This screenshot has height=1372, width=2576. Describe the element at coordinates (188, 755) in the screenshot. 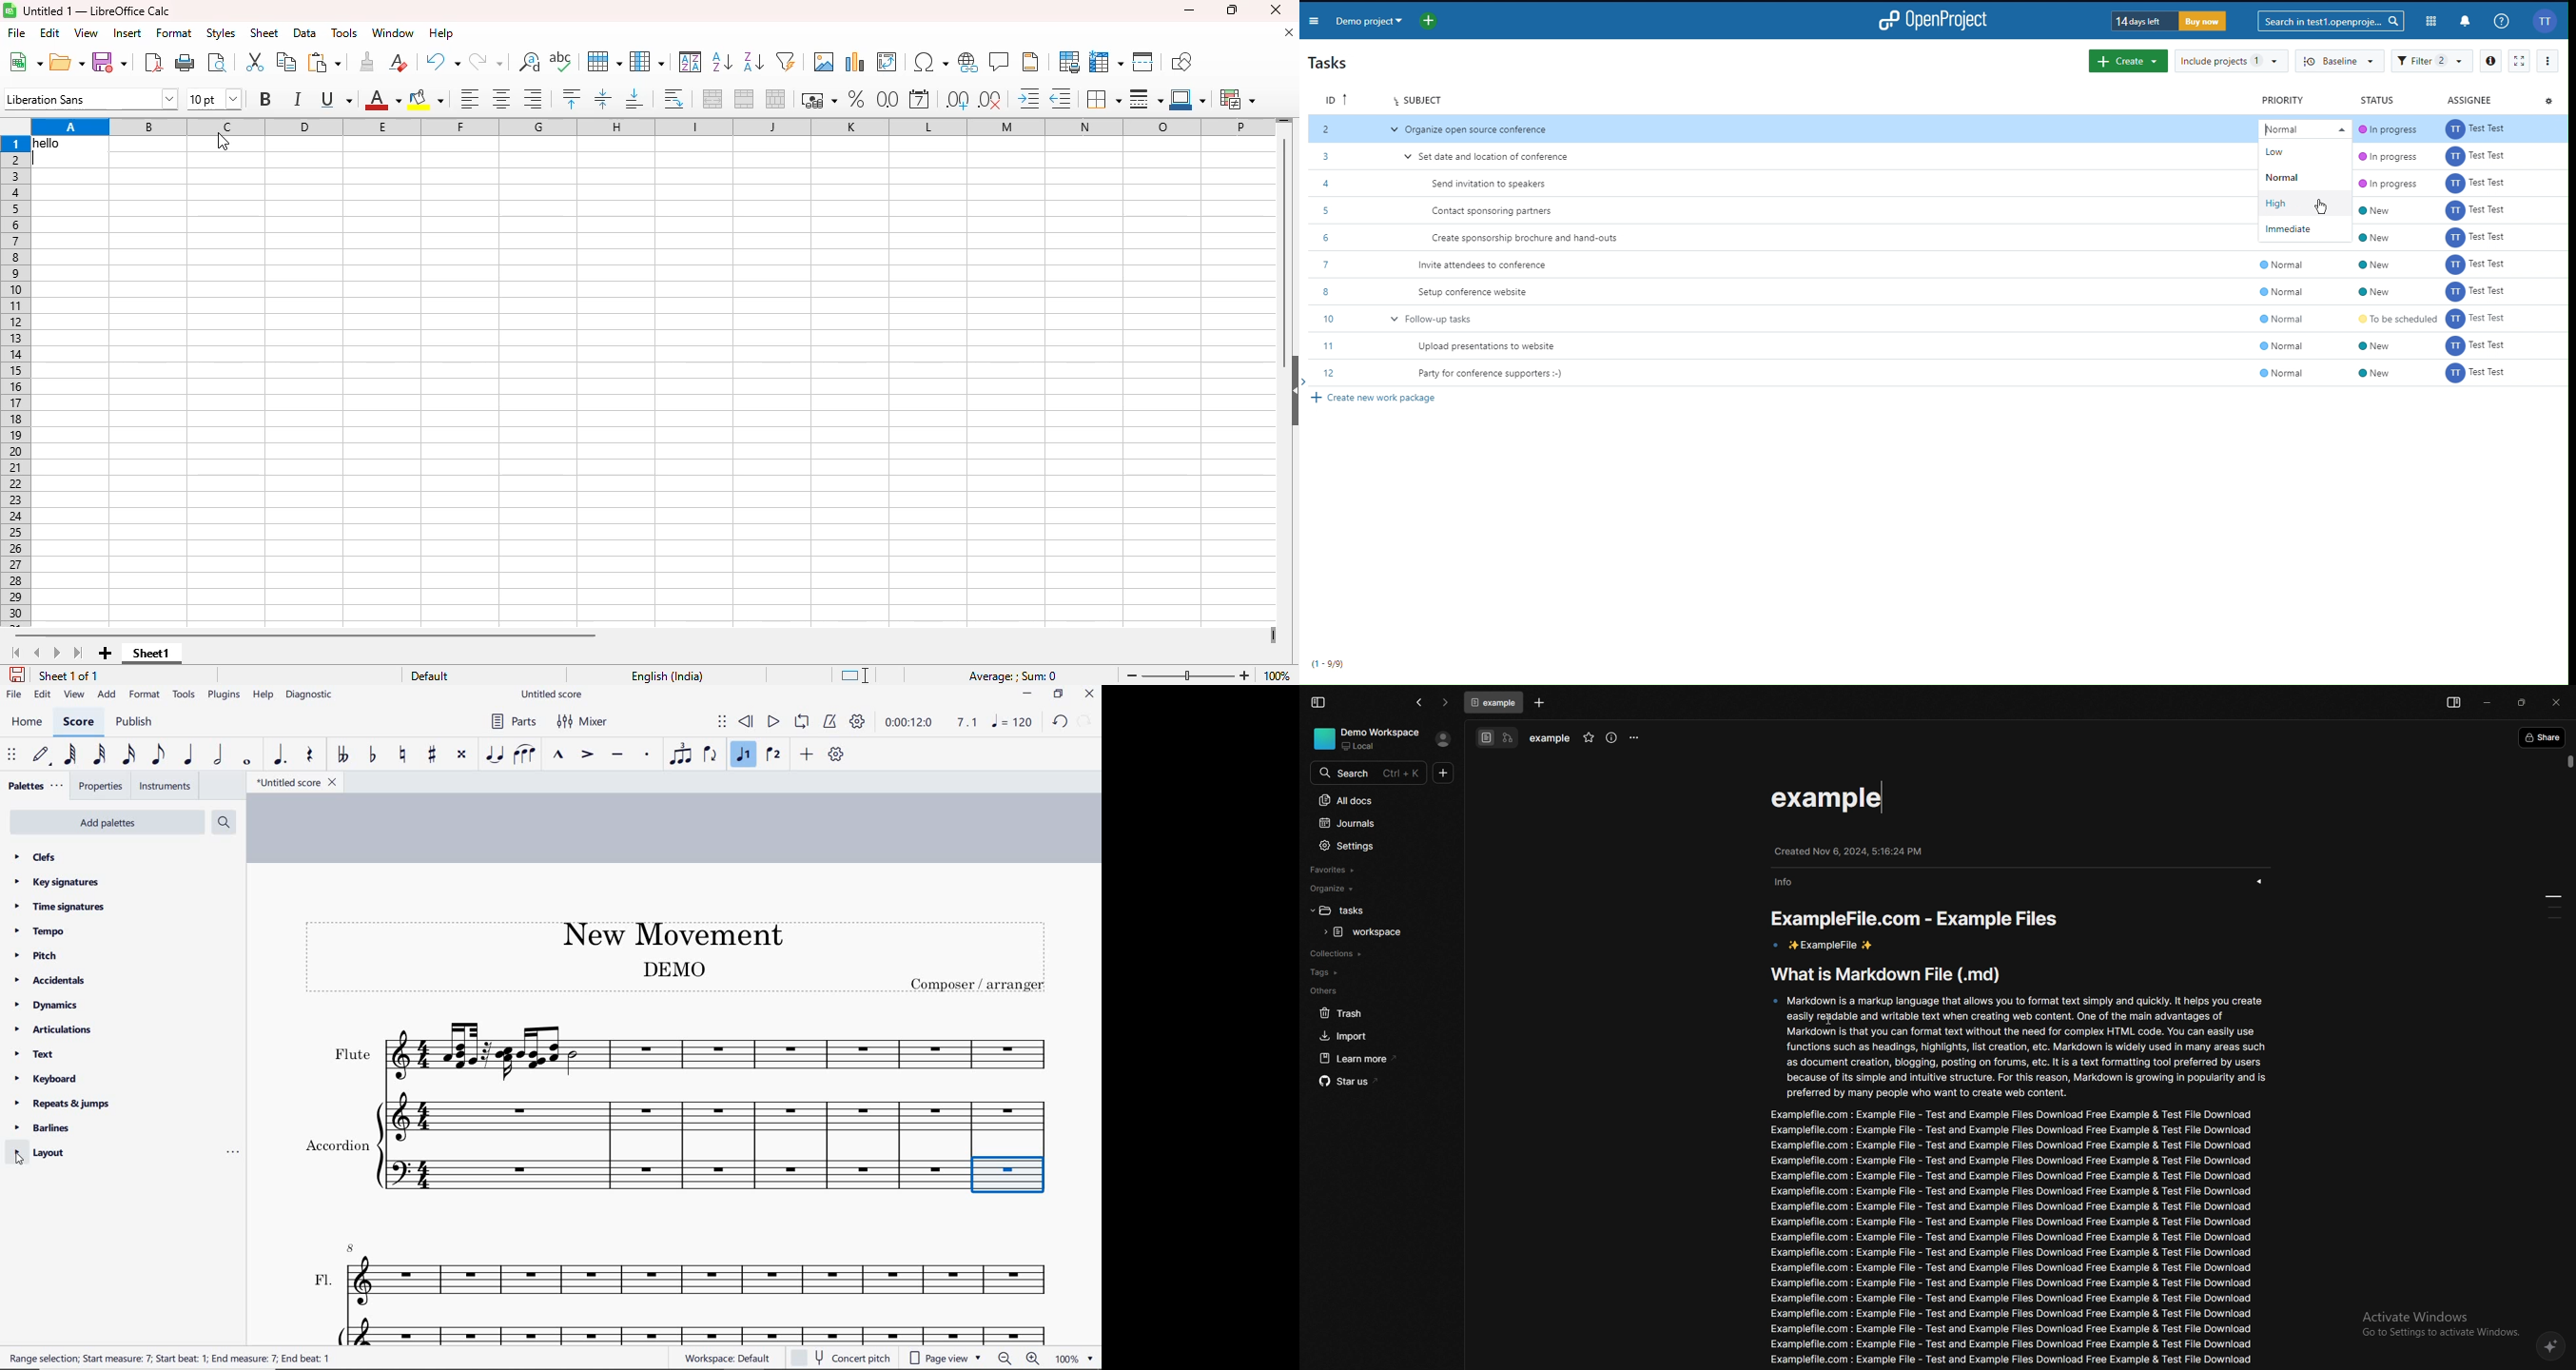

I see `quarter note` at that location.